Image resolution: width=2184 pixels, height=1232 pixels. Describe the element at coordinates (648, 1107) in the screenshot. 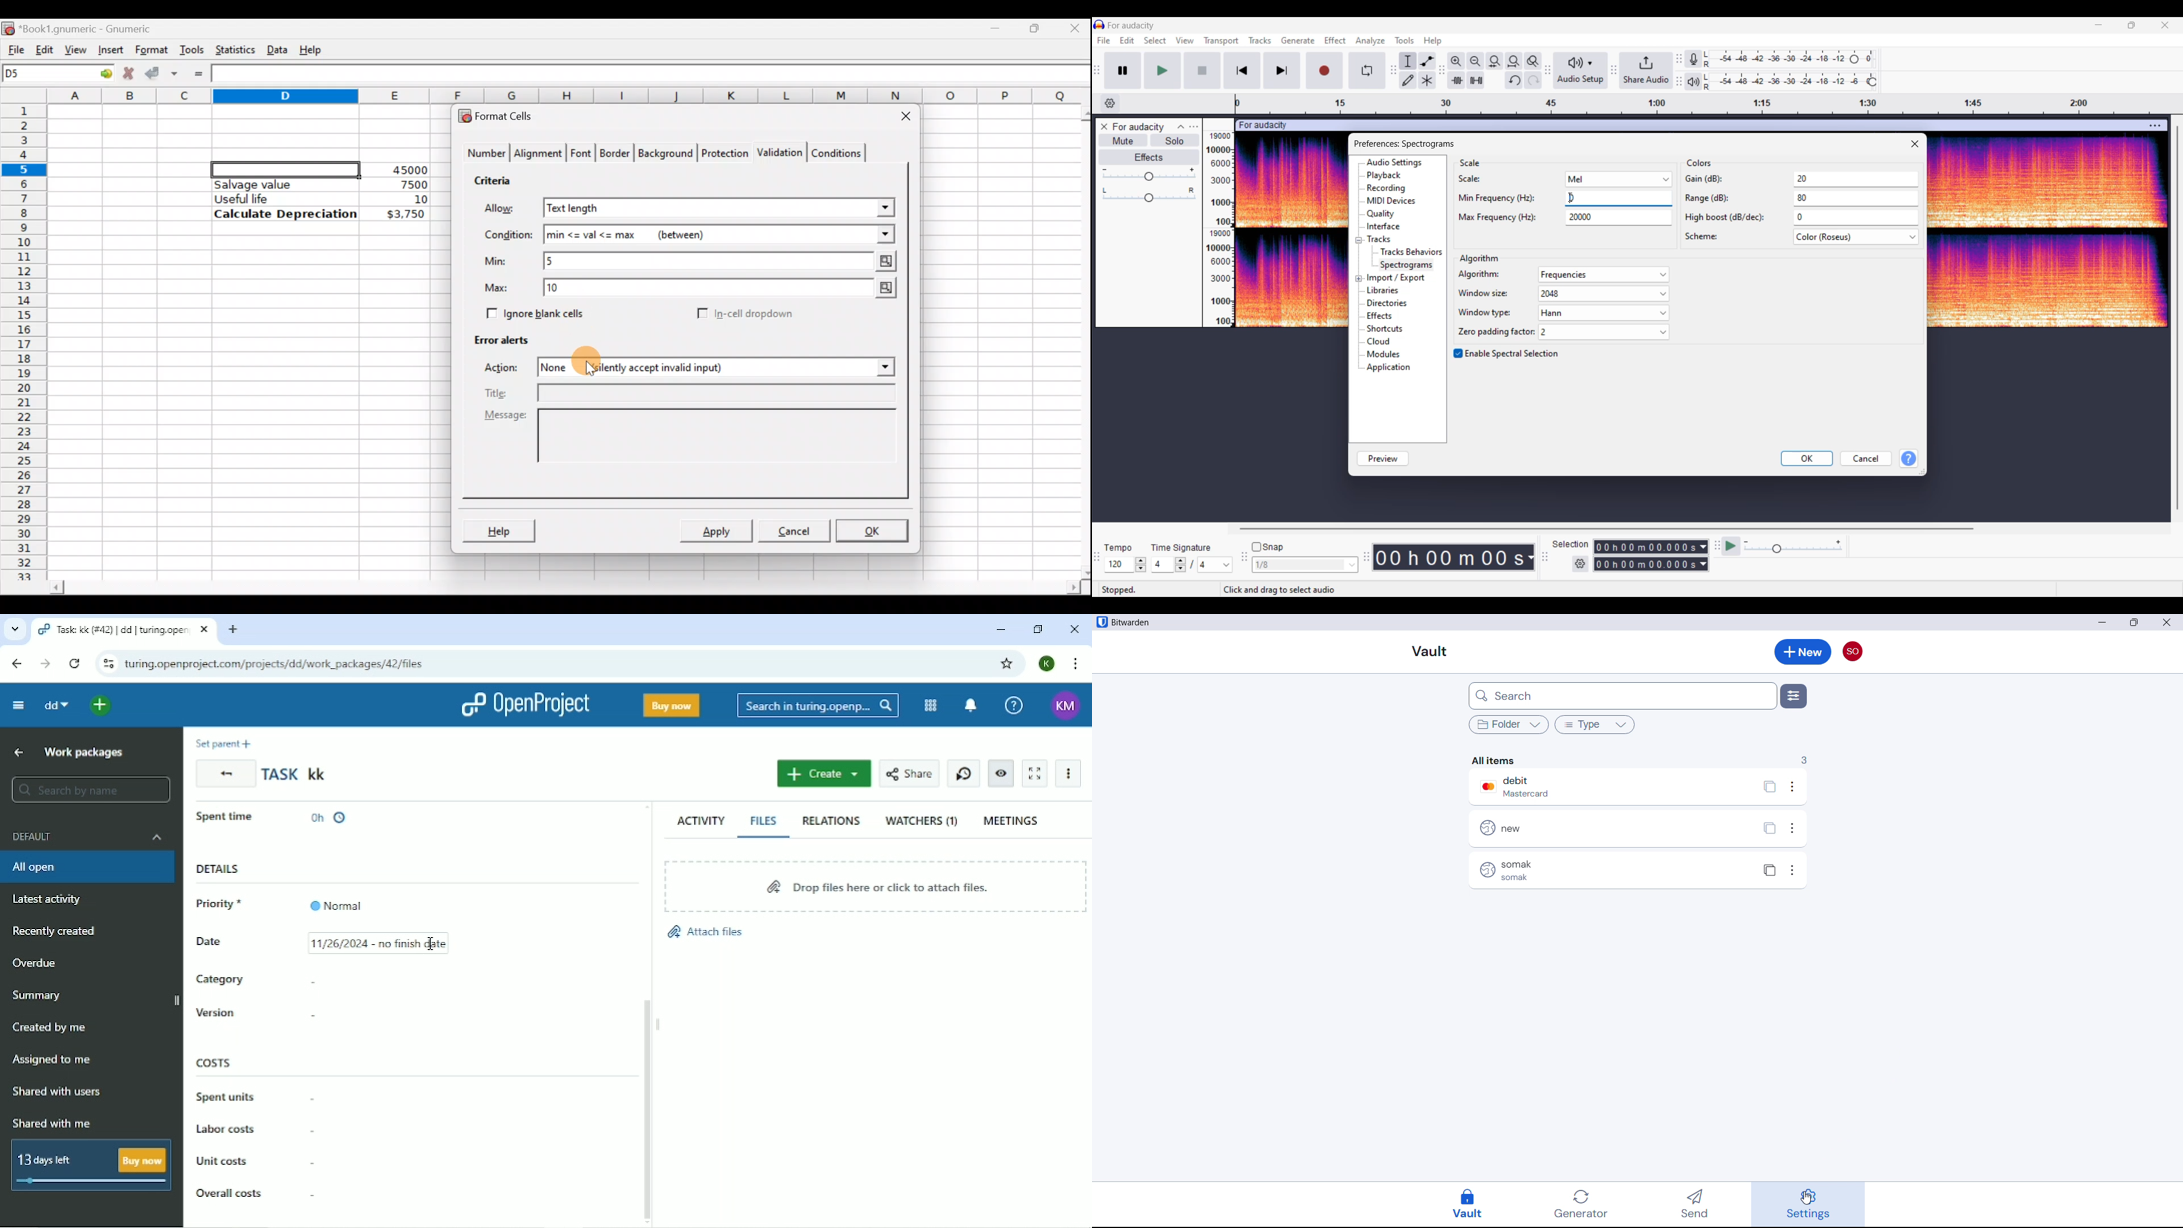

I see `Vertical scrollbar` at that location.